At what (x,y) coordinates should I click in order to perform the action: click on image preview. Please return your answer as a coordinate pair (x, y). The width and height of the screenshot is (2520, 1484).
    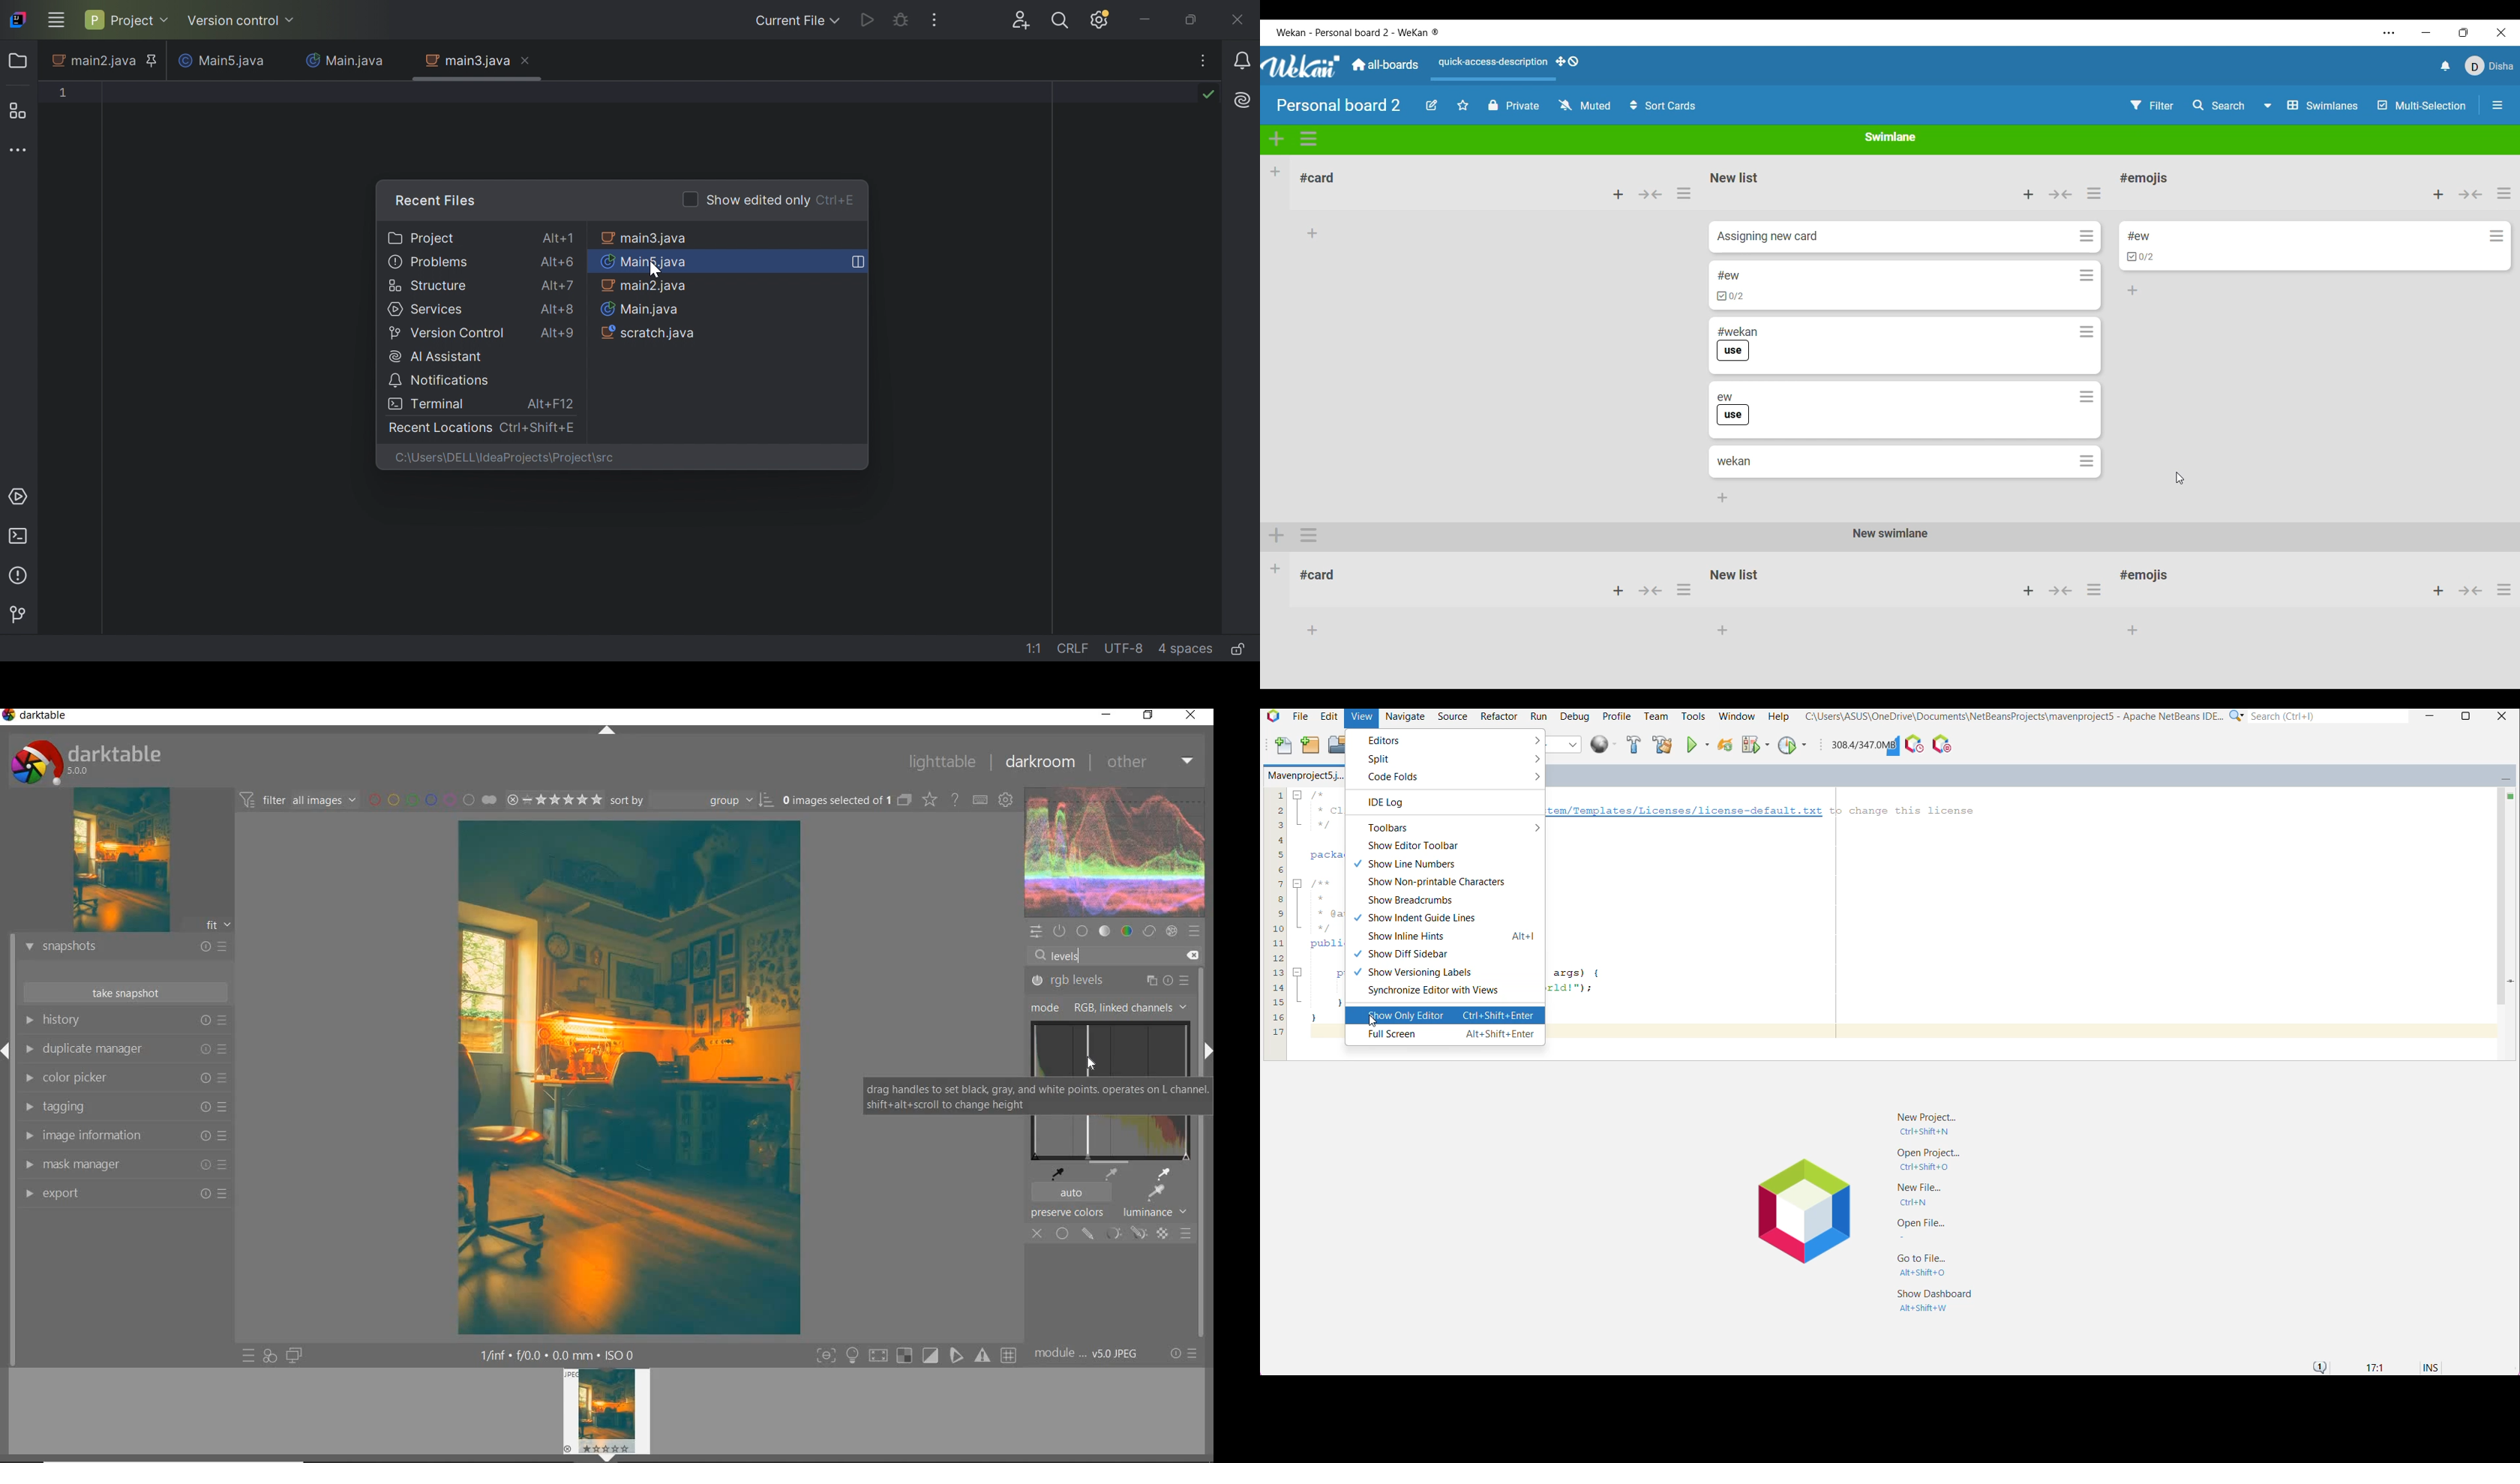
    Looking at the image, I should click on (606, 1415).